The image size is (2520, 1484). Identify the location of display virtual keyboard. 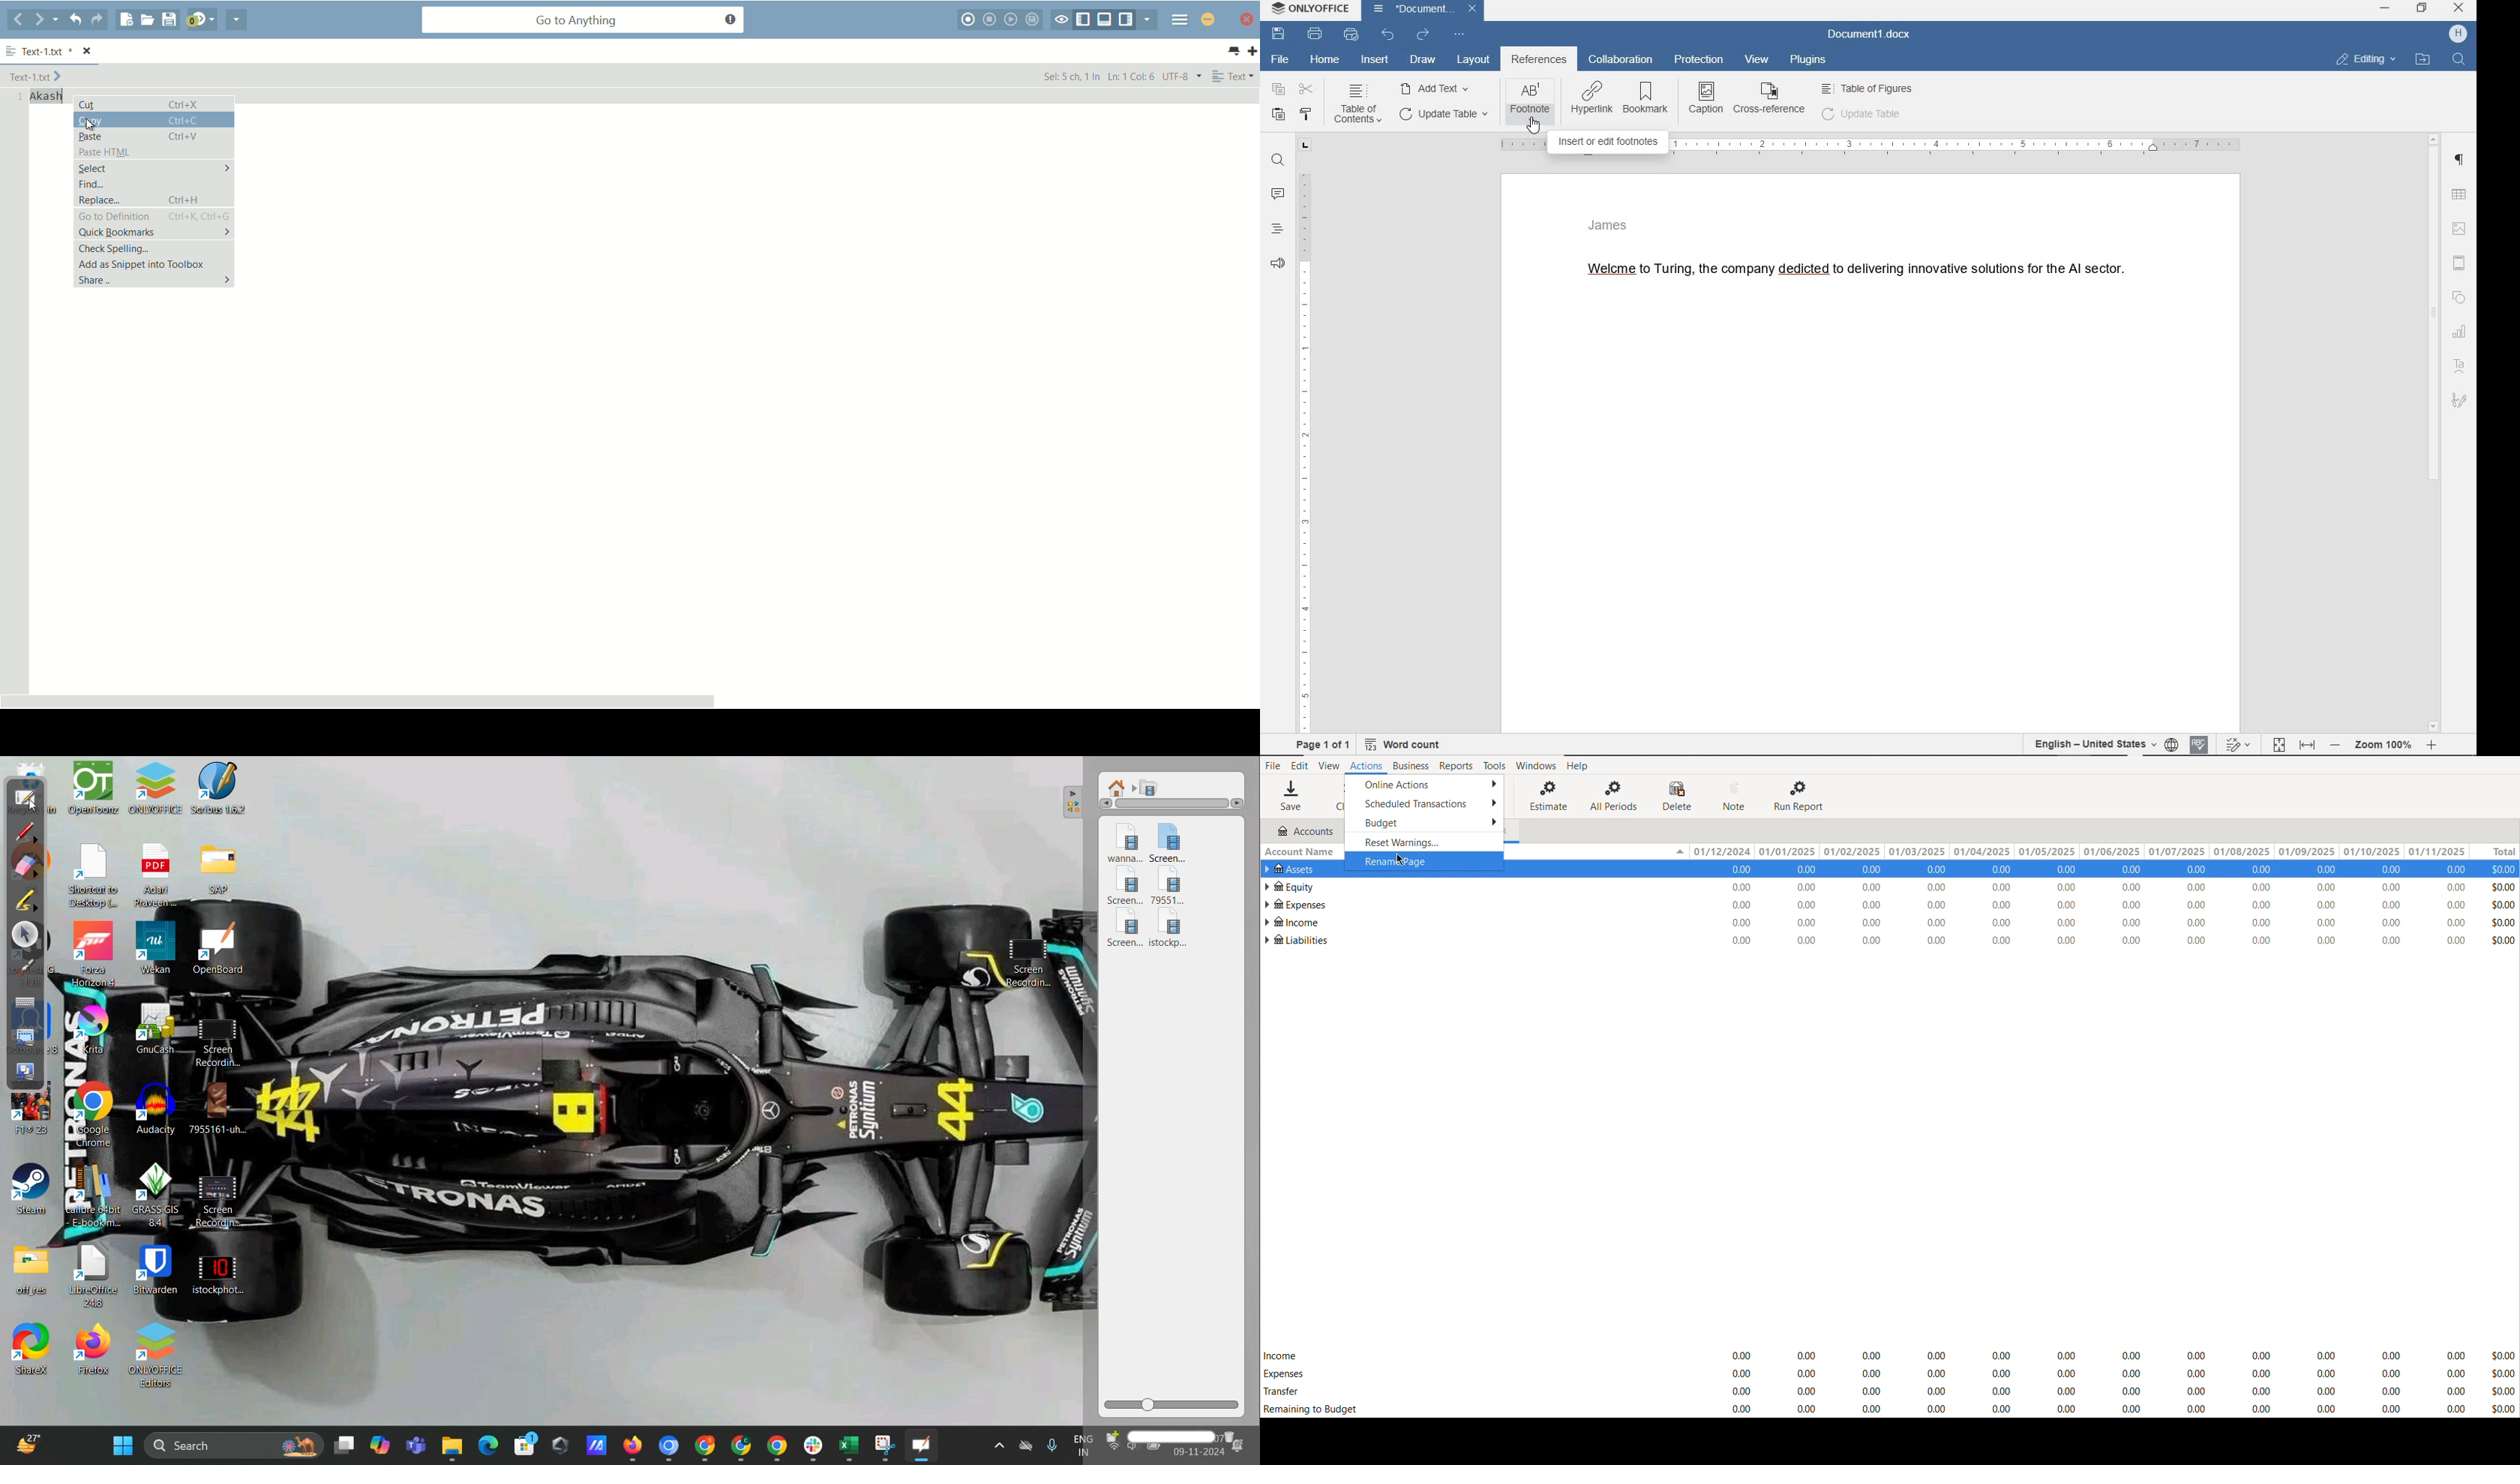
(26, 1004).